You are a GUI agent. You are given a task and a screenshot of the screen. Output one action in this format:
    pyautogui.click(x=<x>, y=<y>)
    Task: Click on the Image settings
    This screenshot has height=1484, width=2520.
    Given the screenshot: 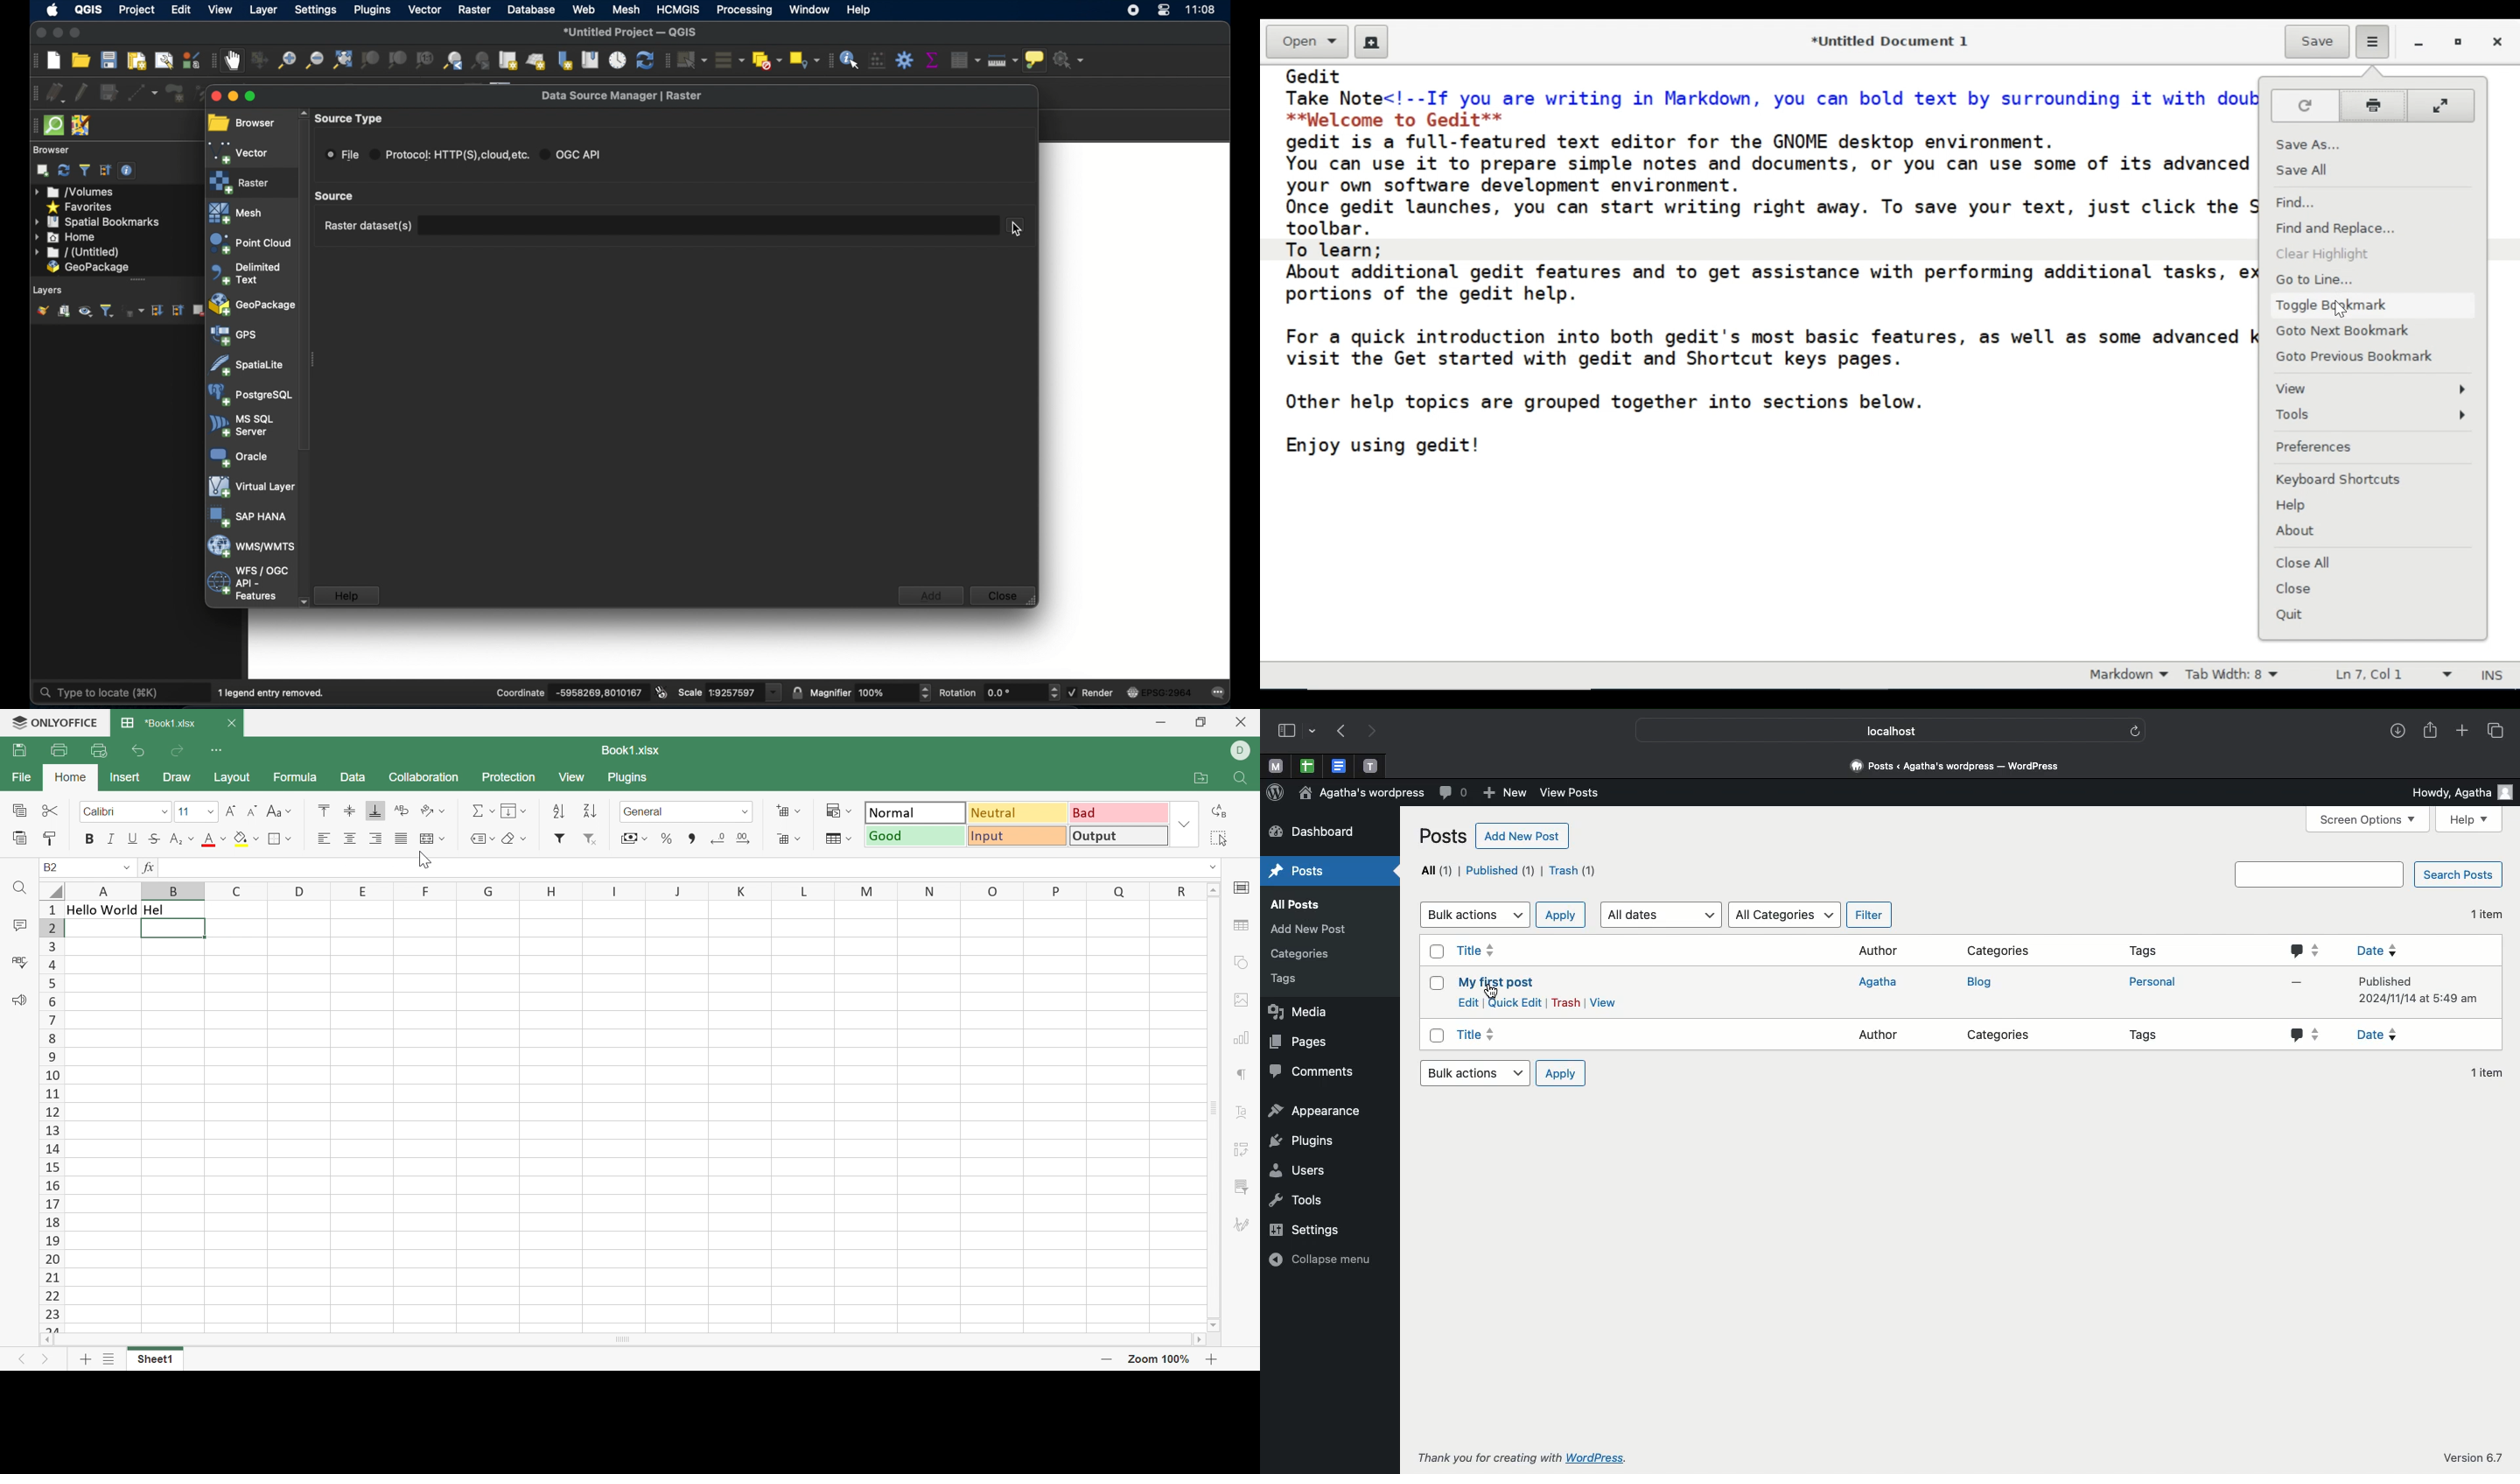 What is the action you would take?
    pyautogui.click(x=1245, y=999)
    